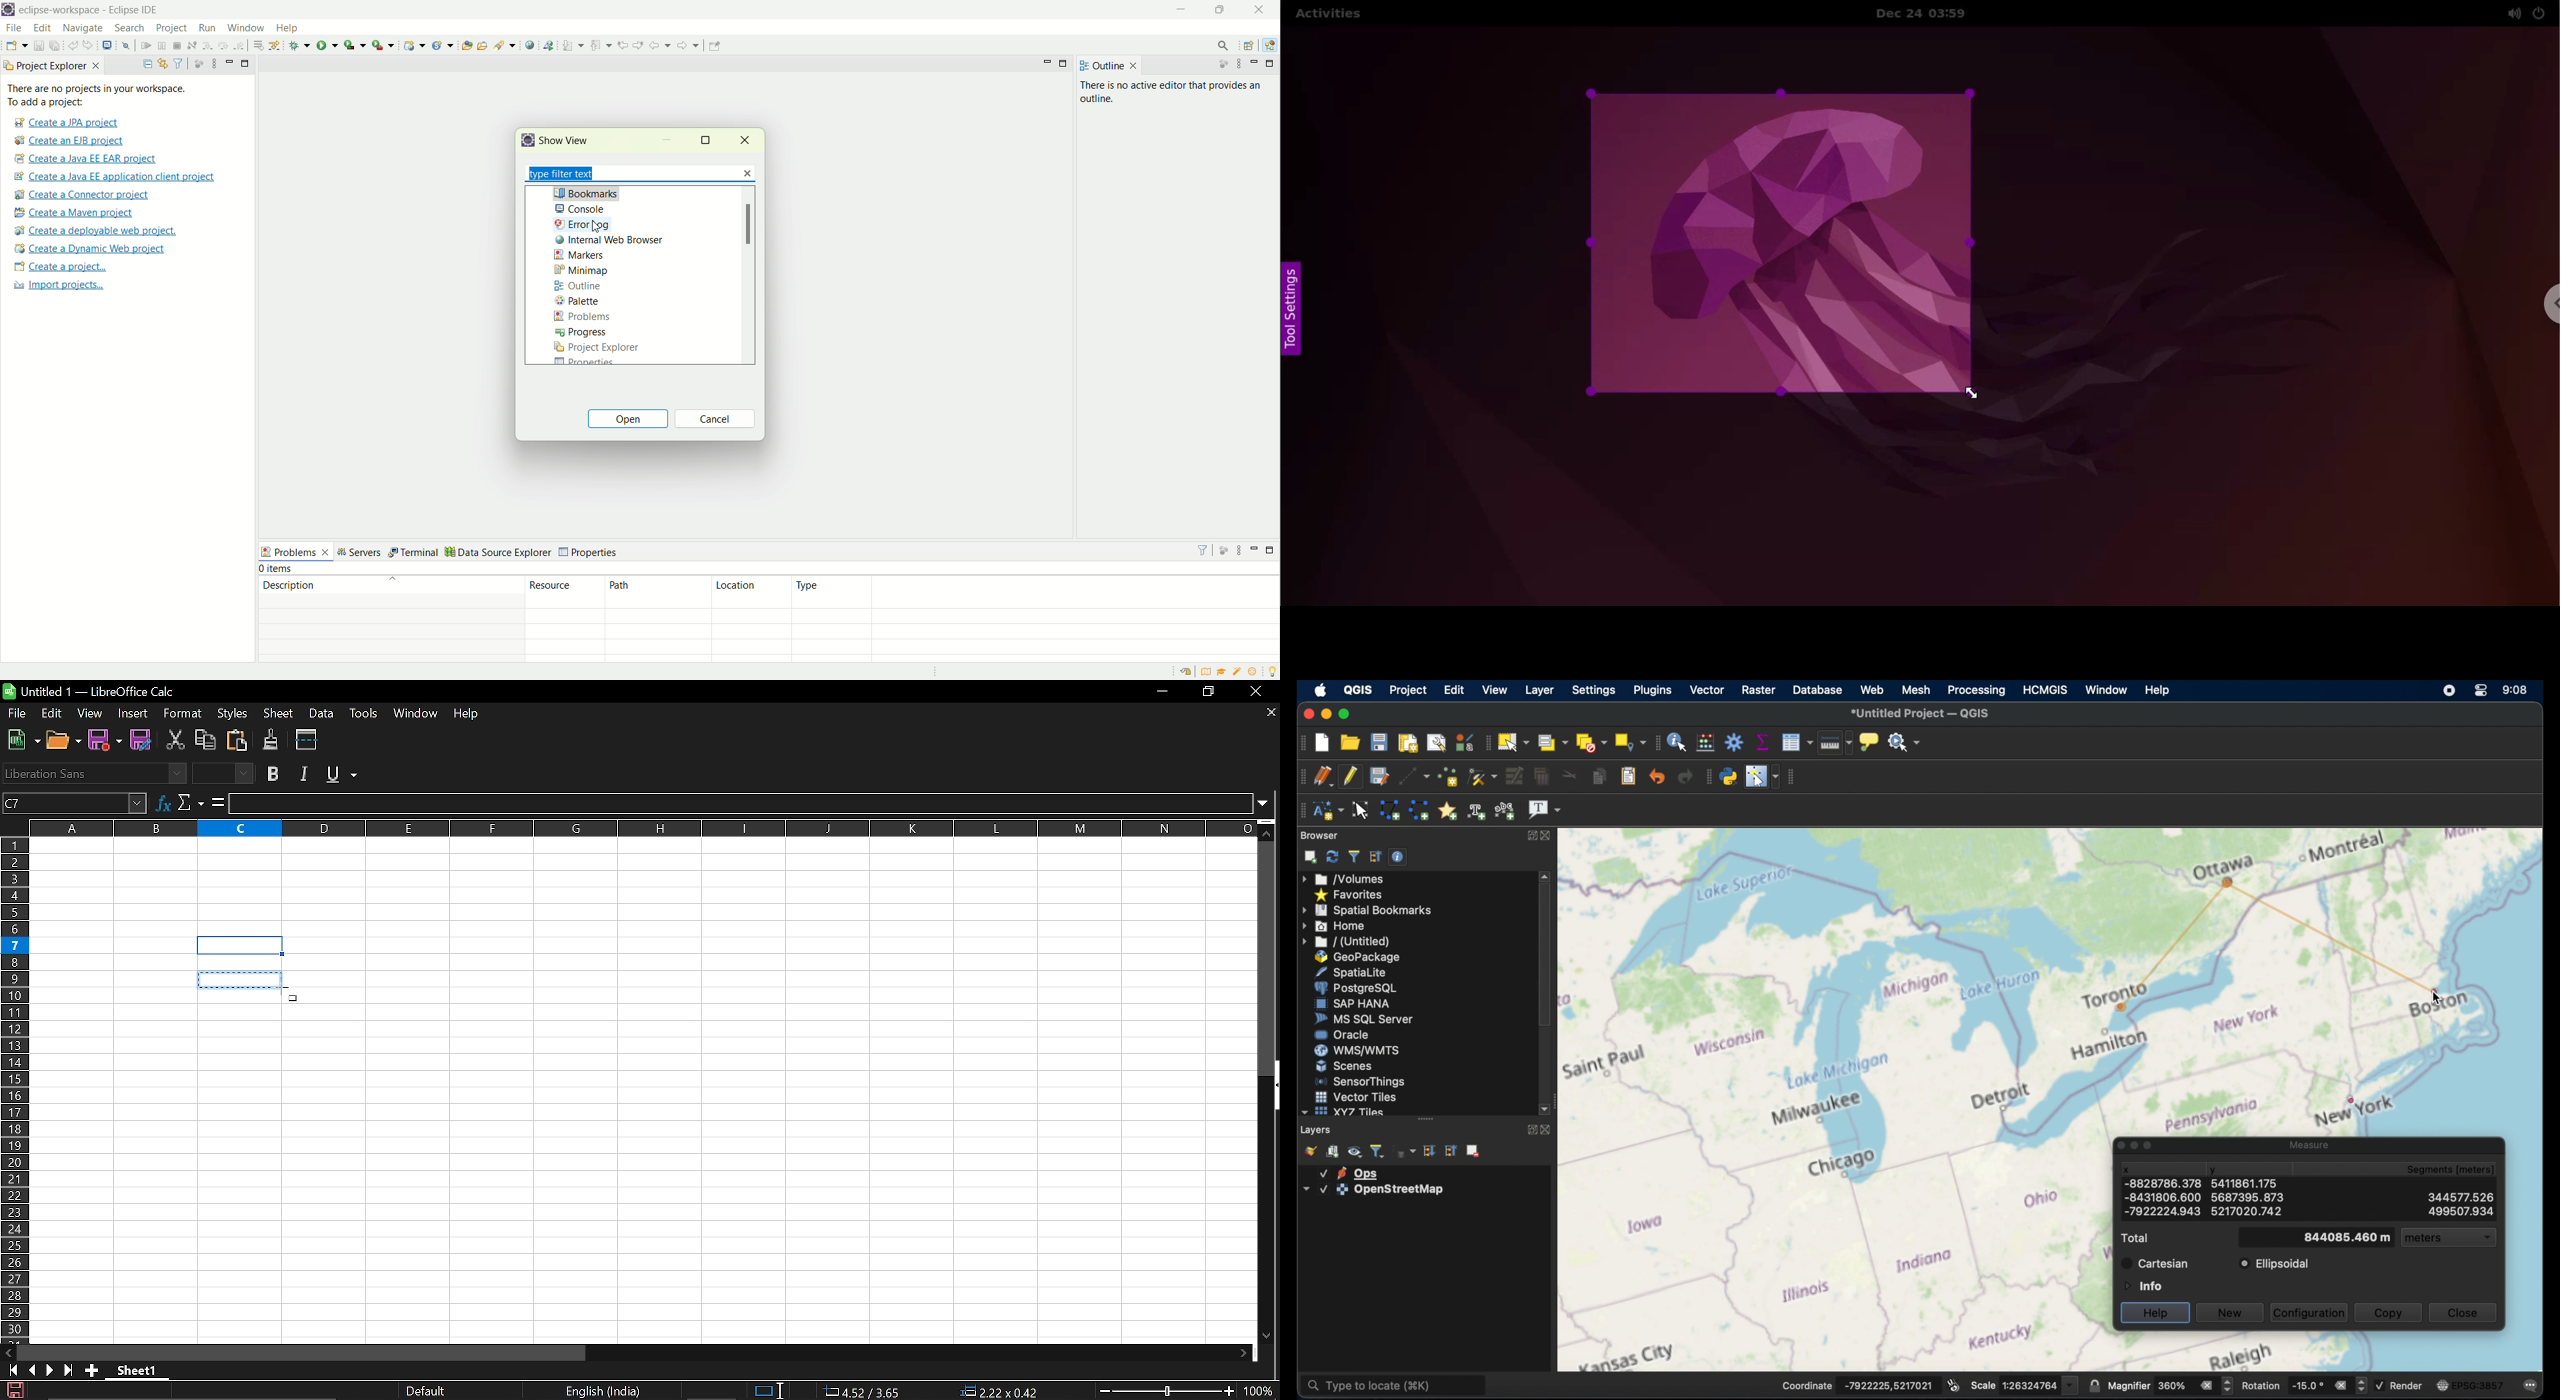 The image size is (2576, 1400). I want to click on vertex tool, so click(1483, 777).